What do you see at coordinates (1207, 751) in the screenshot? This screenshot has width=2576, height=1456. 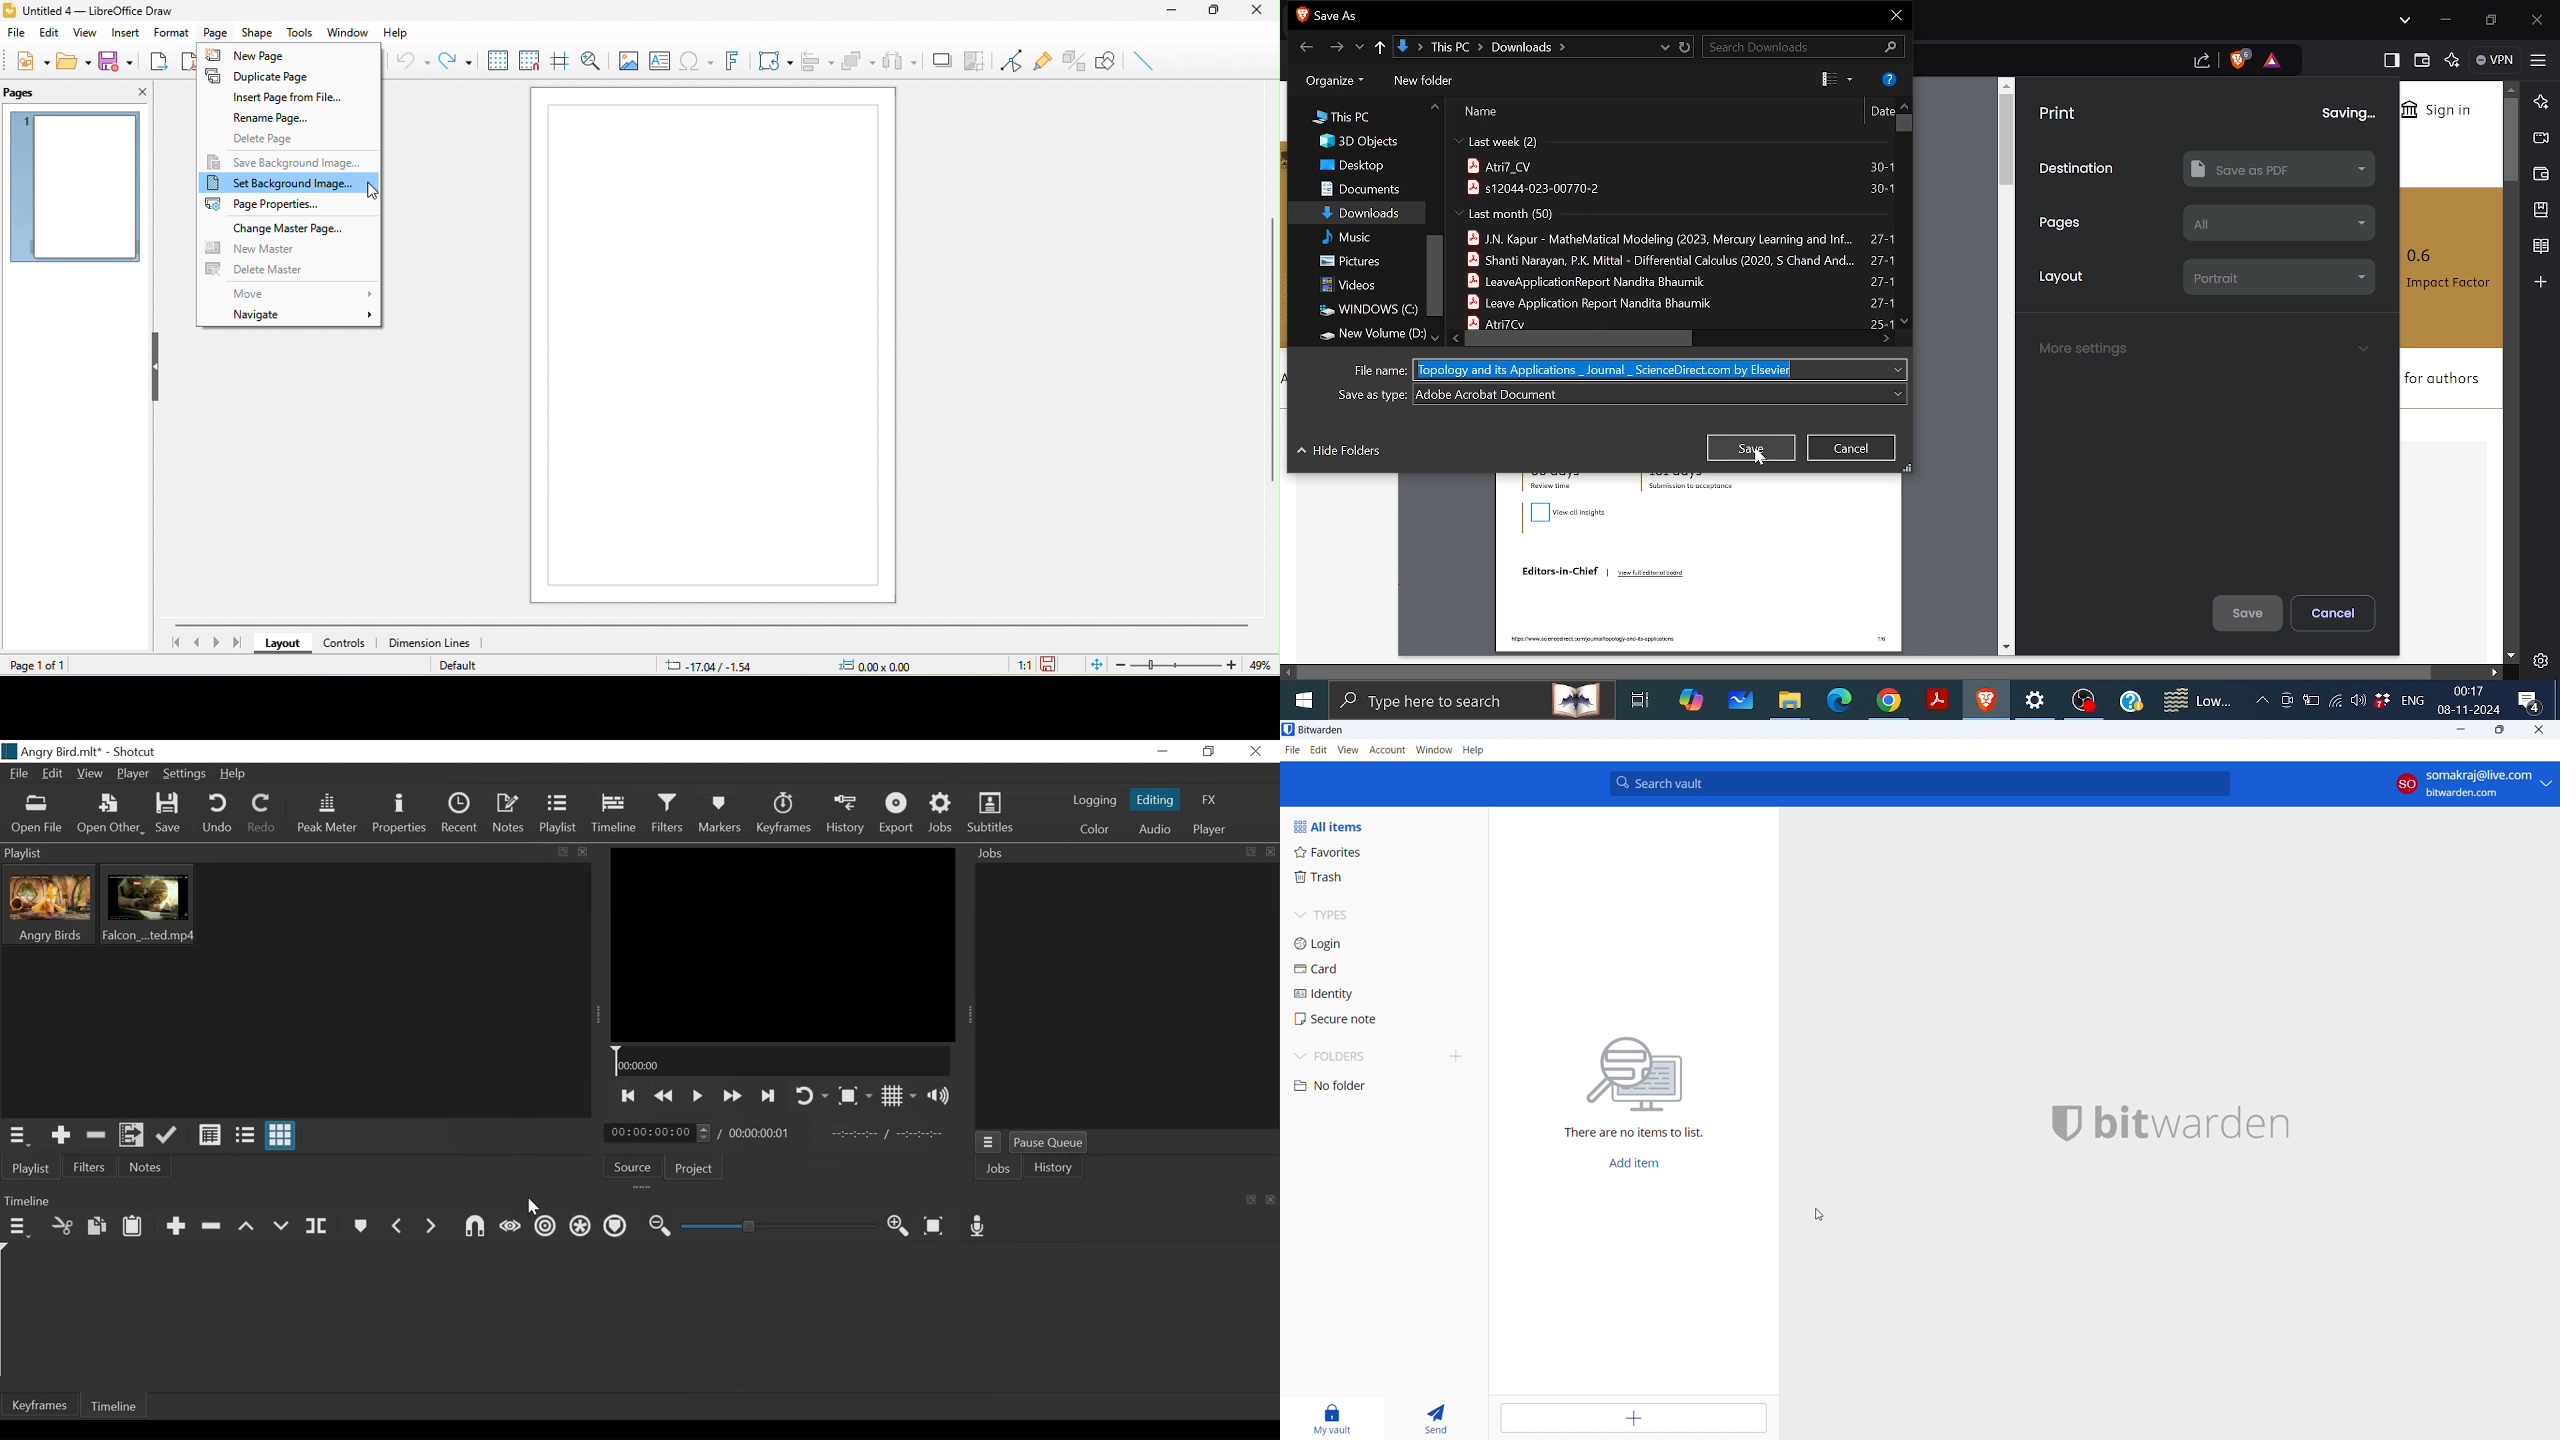 I see `Restore` at bounding box center [1207, 751].